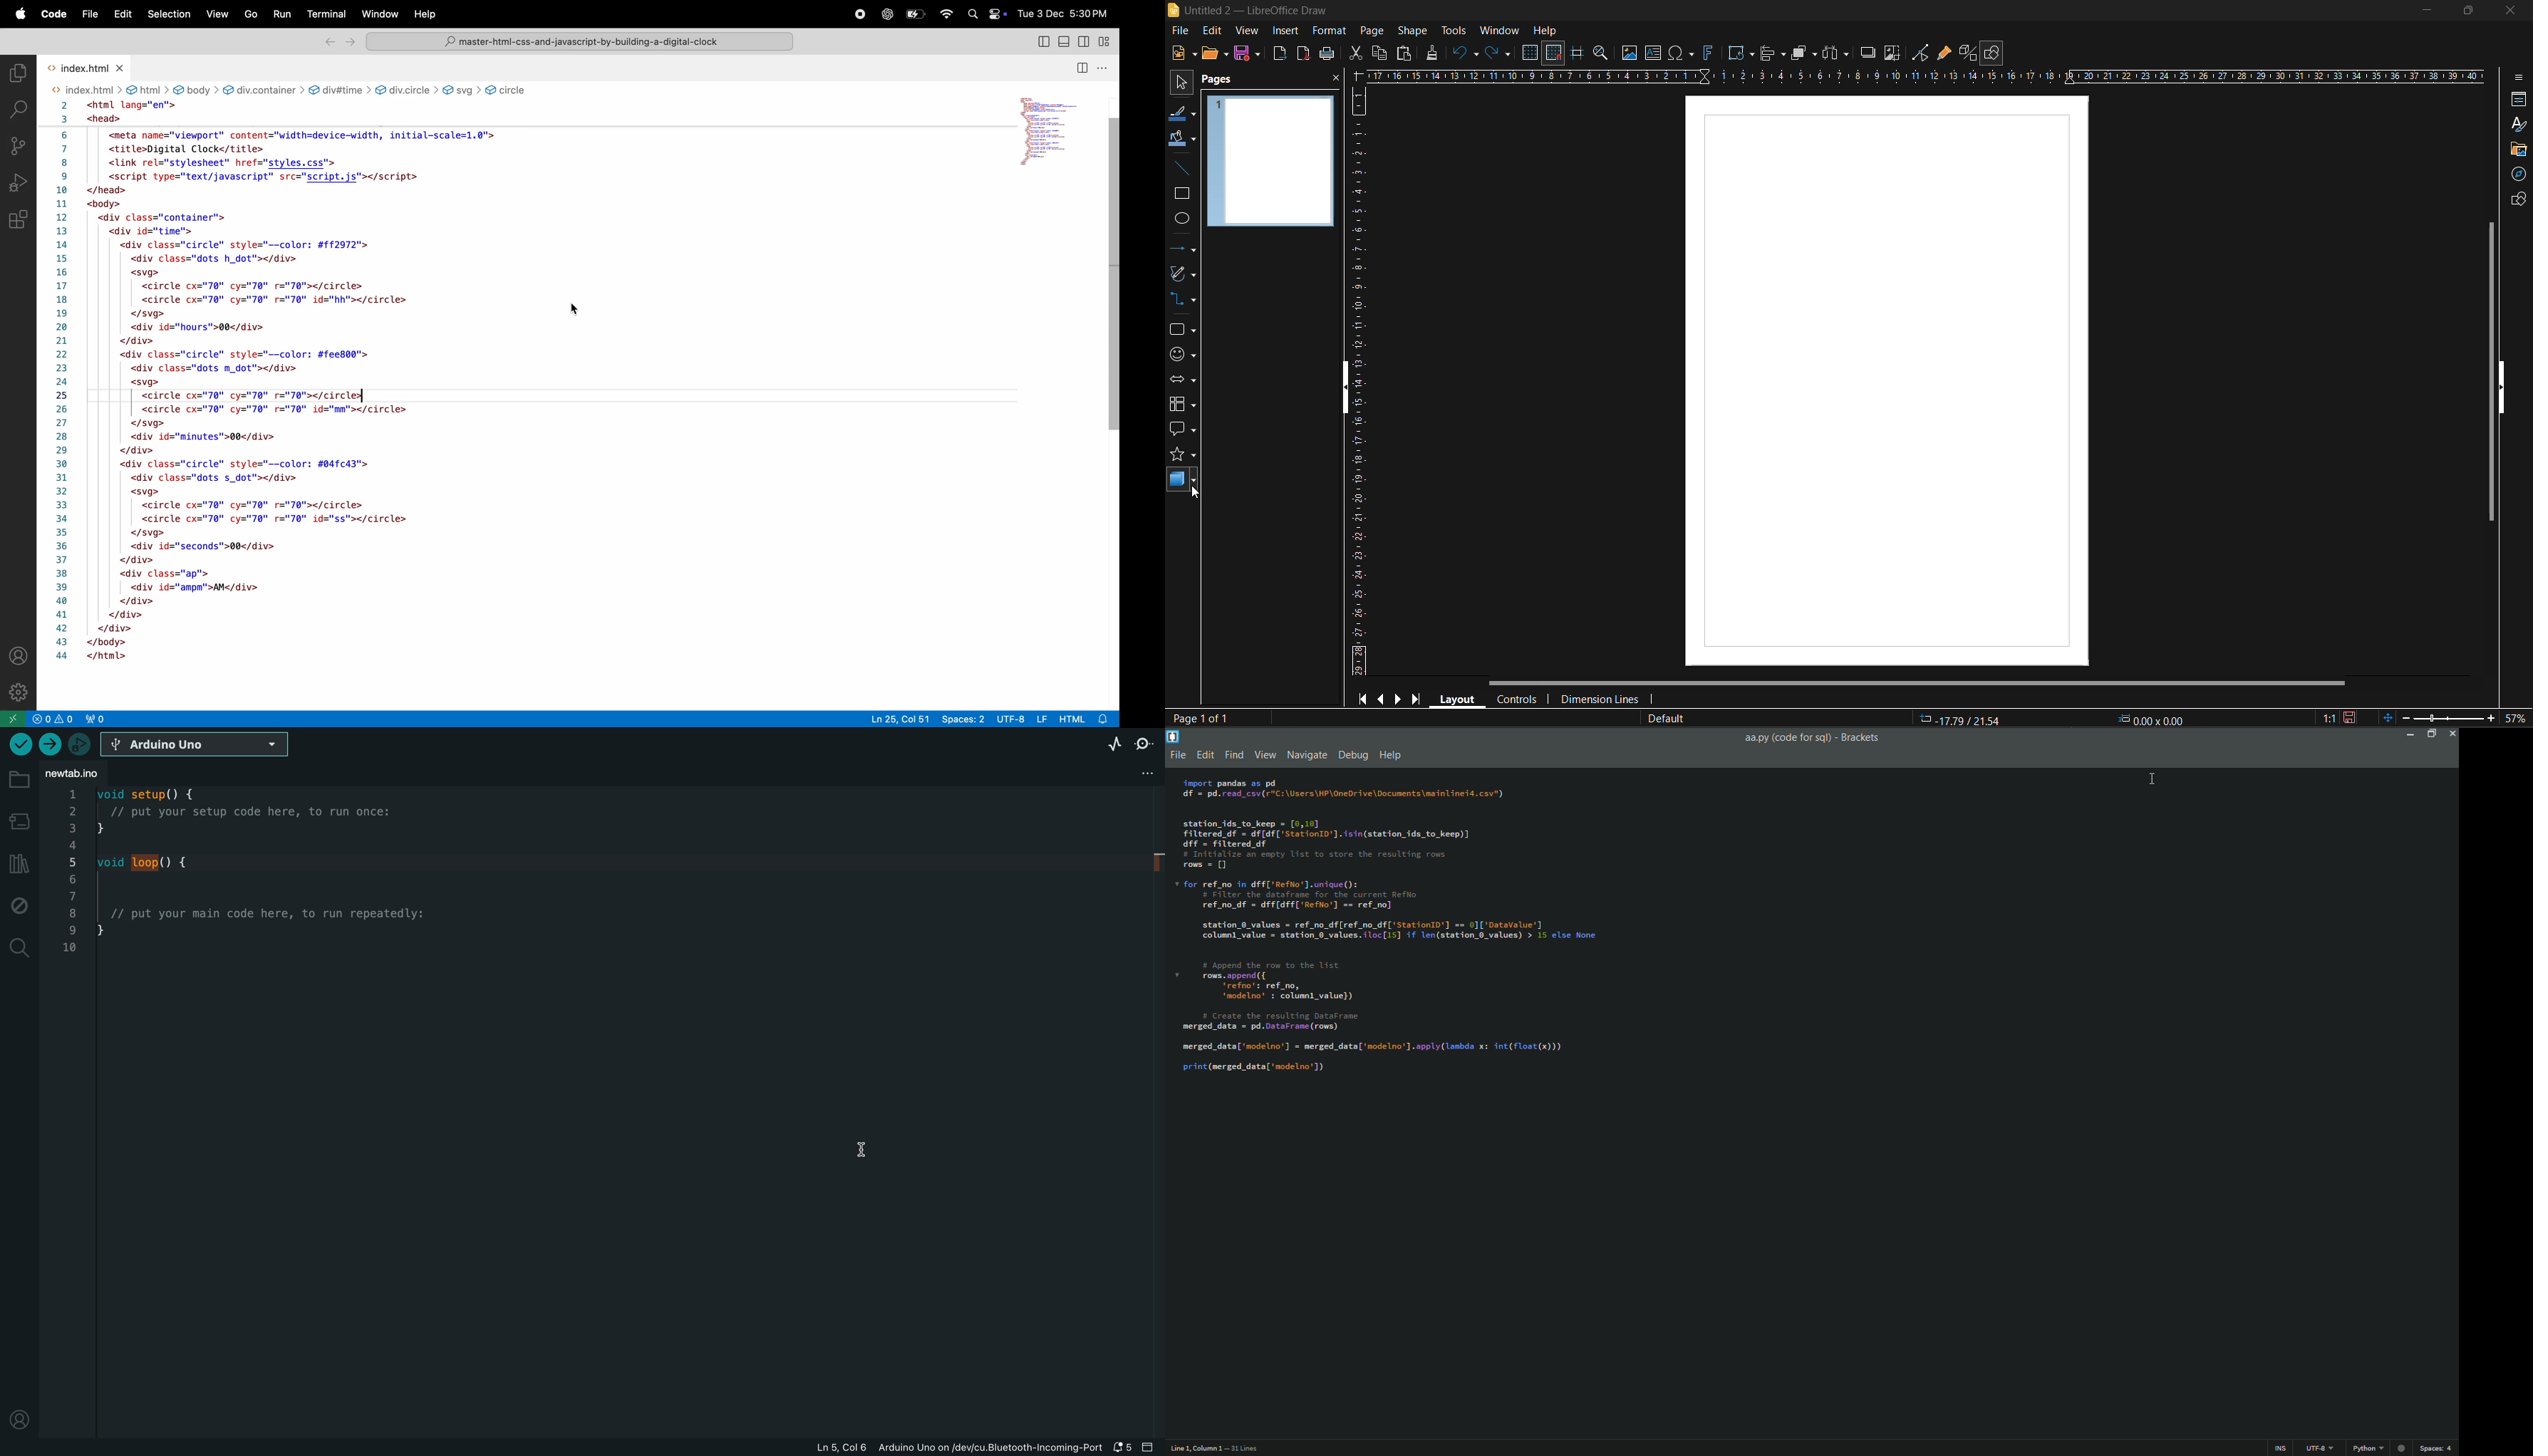  What do you see at coordinates (2059, 718) in the screenshot?
I see `coordinates` at bounding box center [2059, 718].